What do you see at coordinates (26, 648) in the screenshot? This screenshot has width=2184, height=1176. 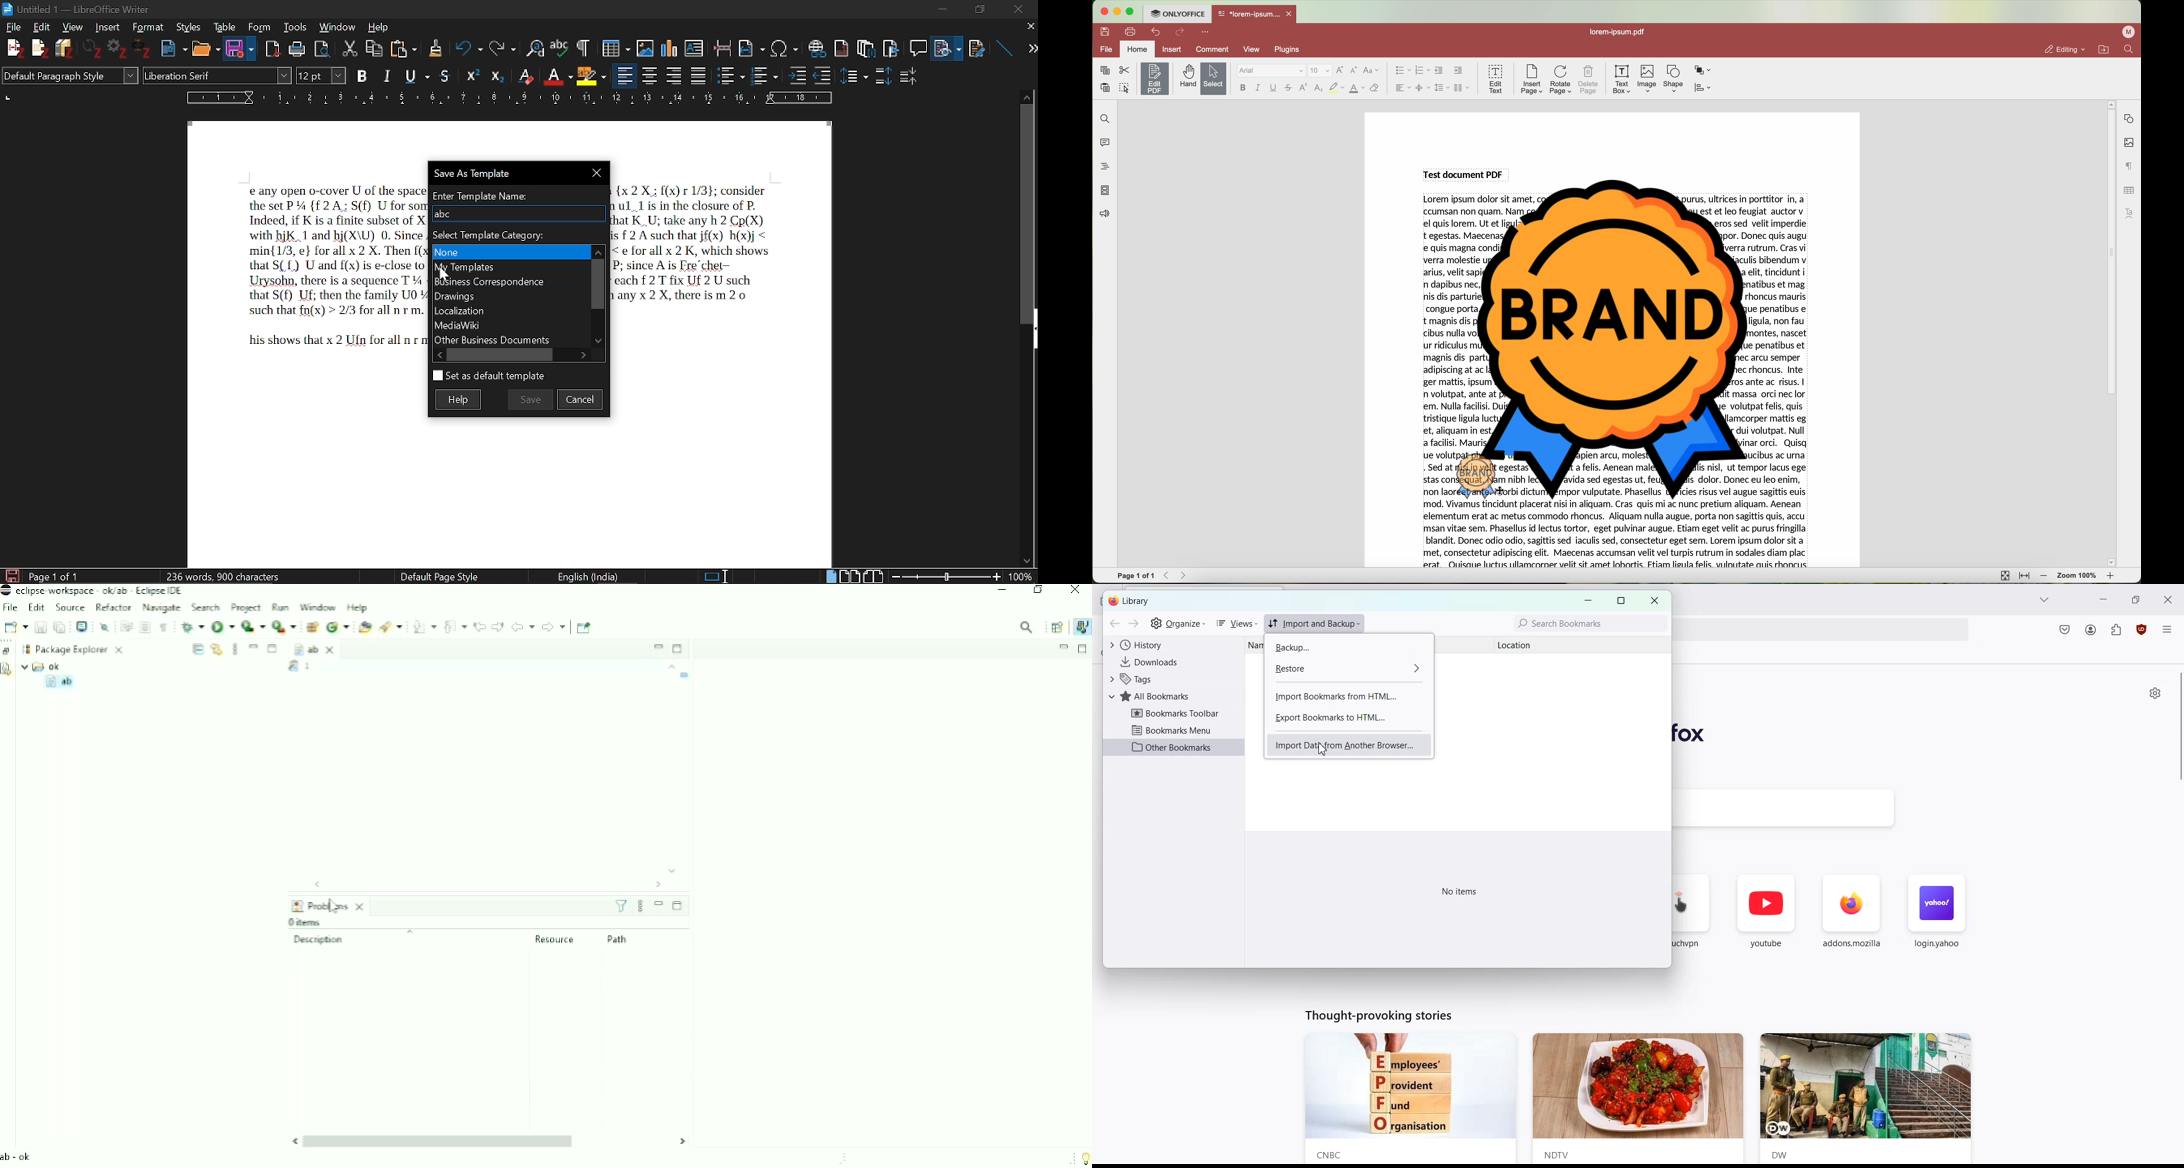 I see `Workspace` at bounding box center [26, 648].